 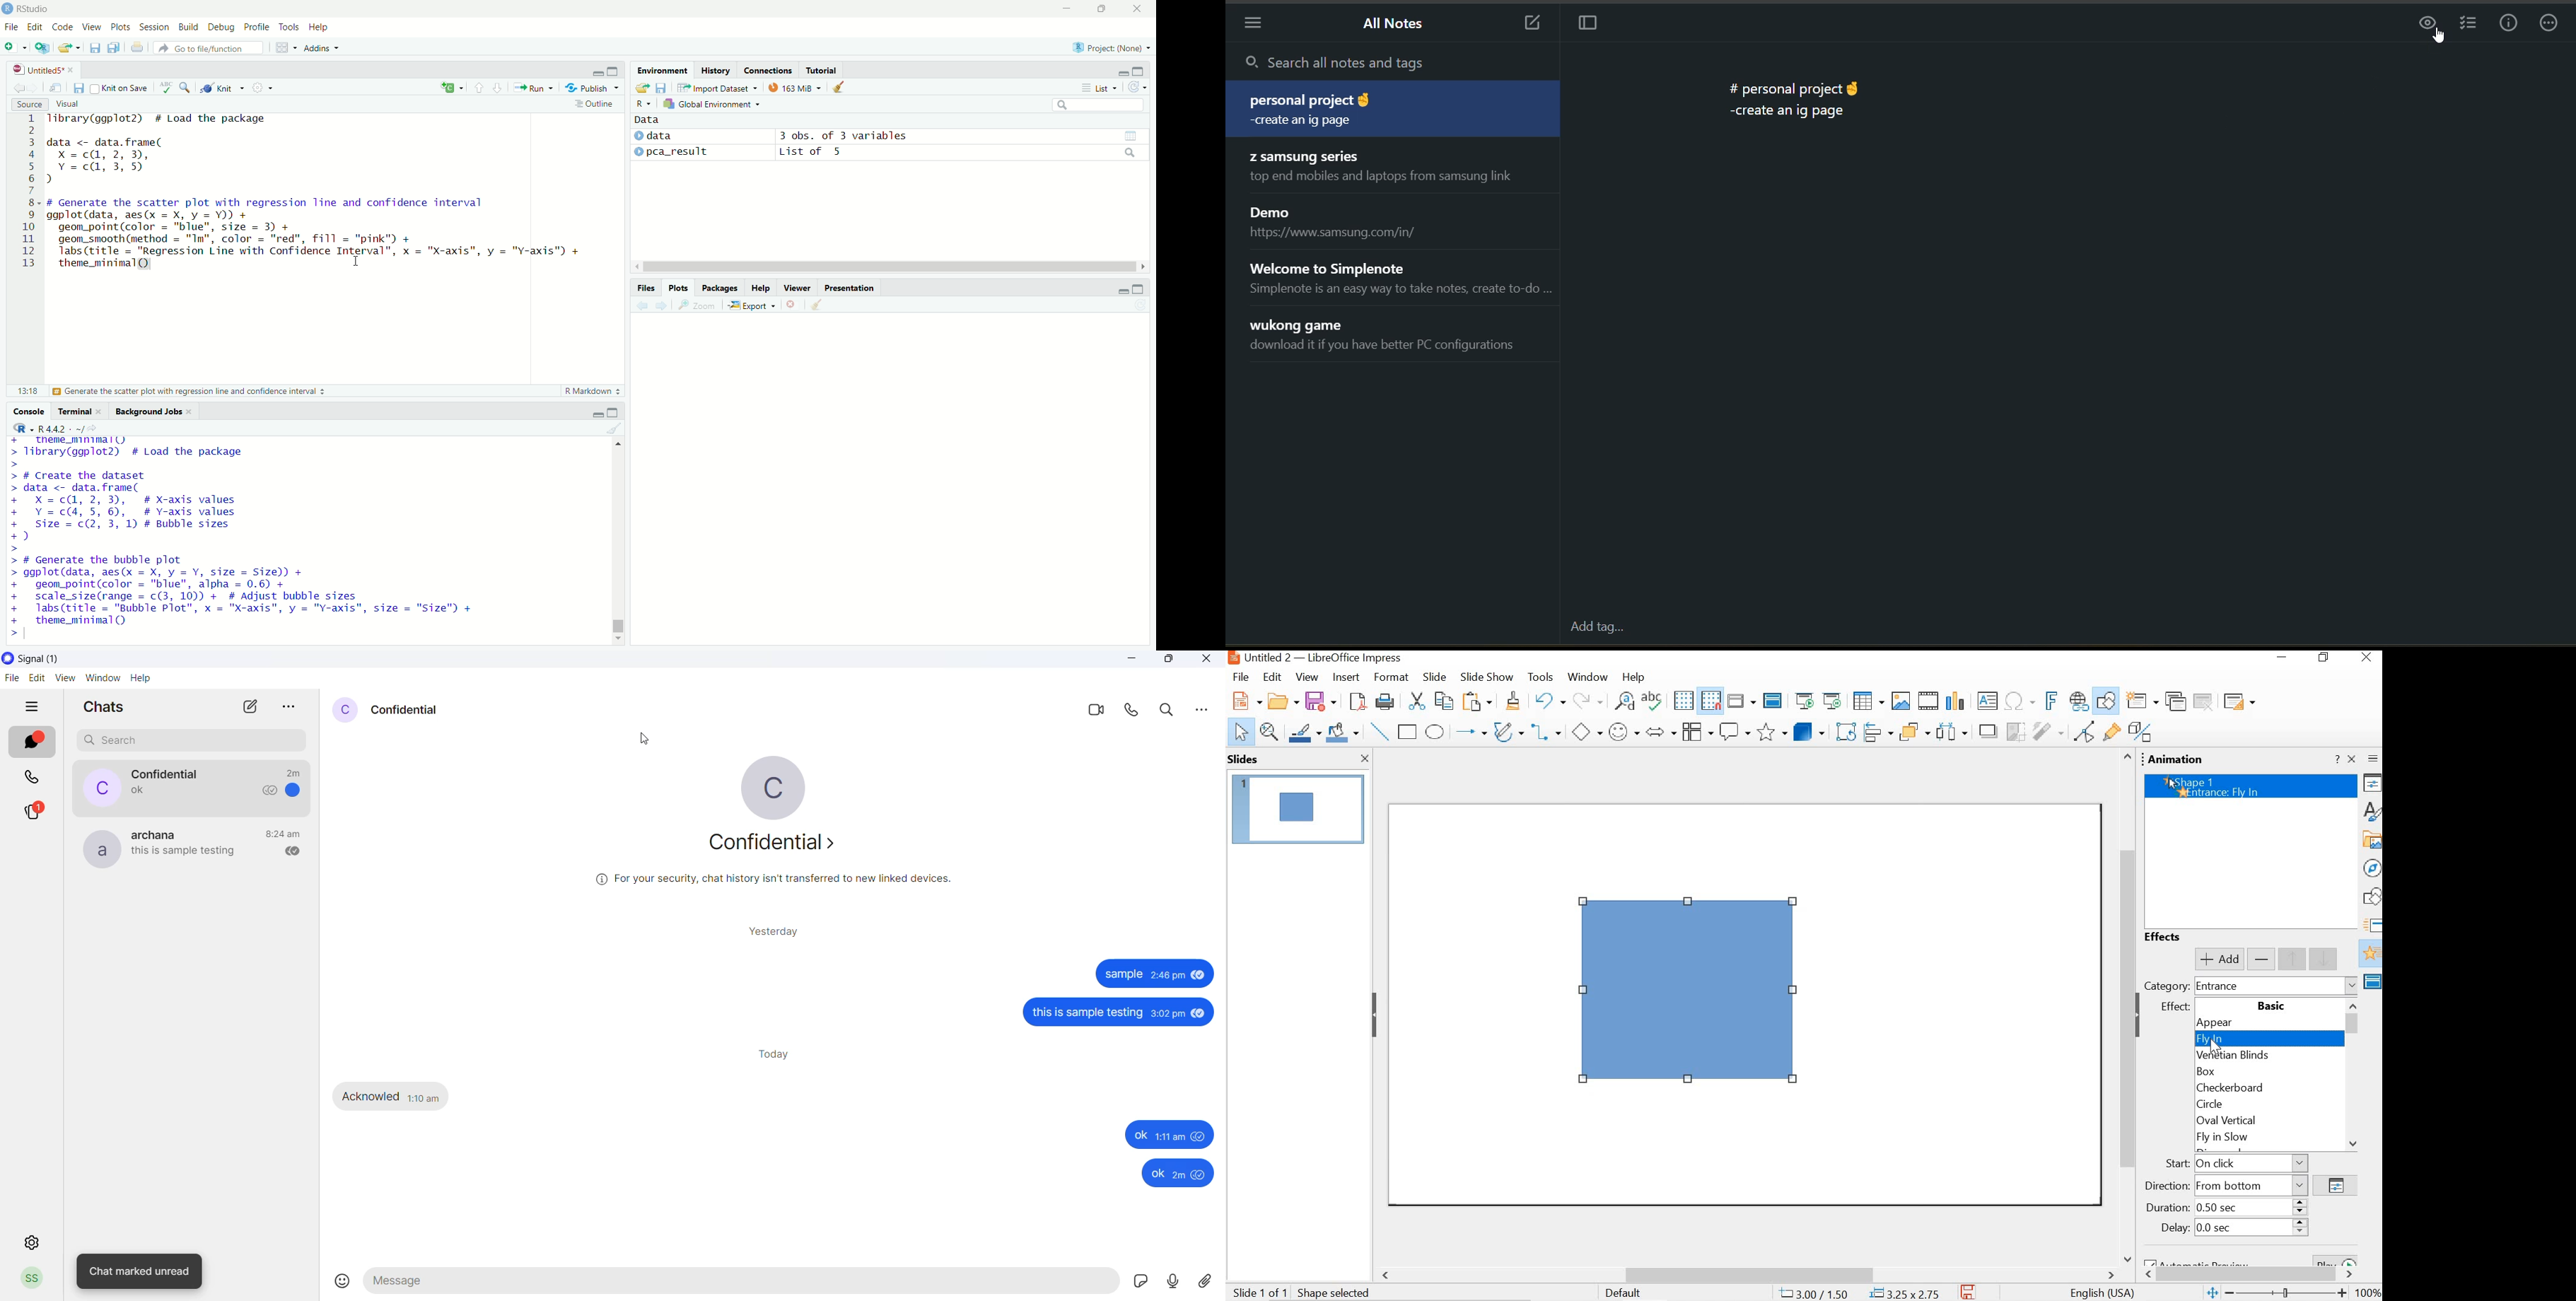 I want to click on Visual, so click(x=67, y=104).